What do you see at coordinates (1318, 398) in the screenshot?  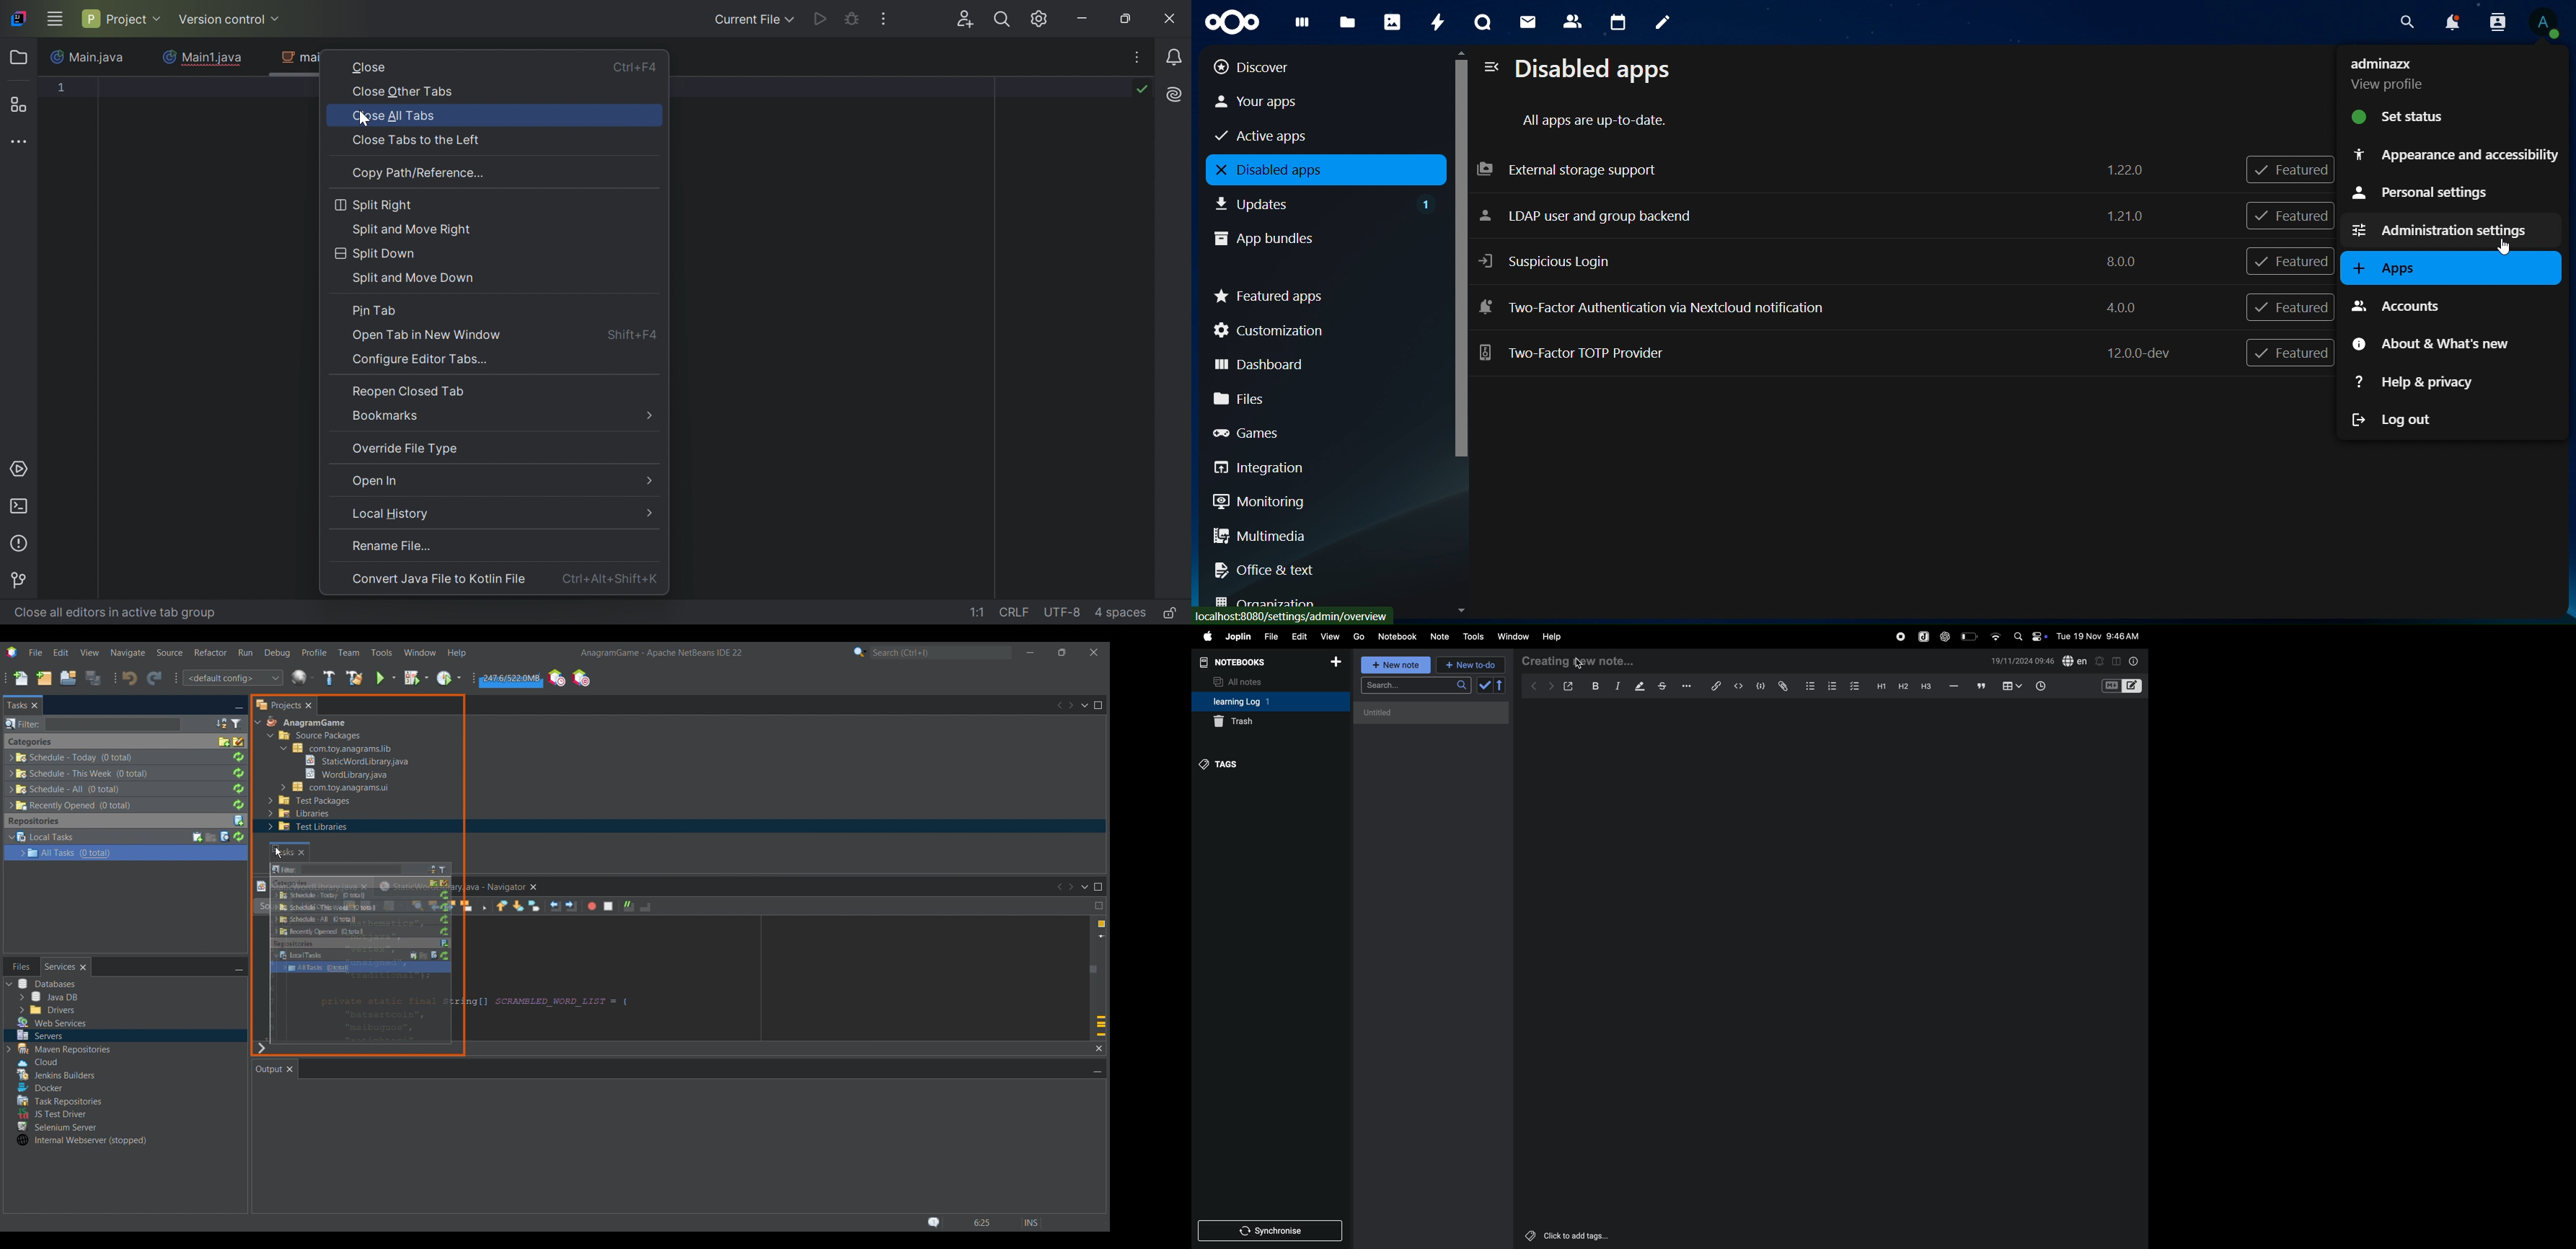 I see `files` at bounding box center [1318, 398].